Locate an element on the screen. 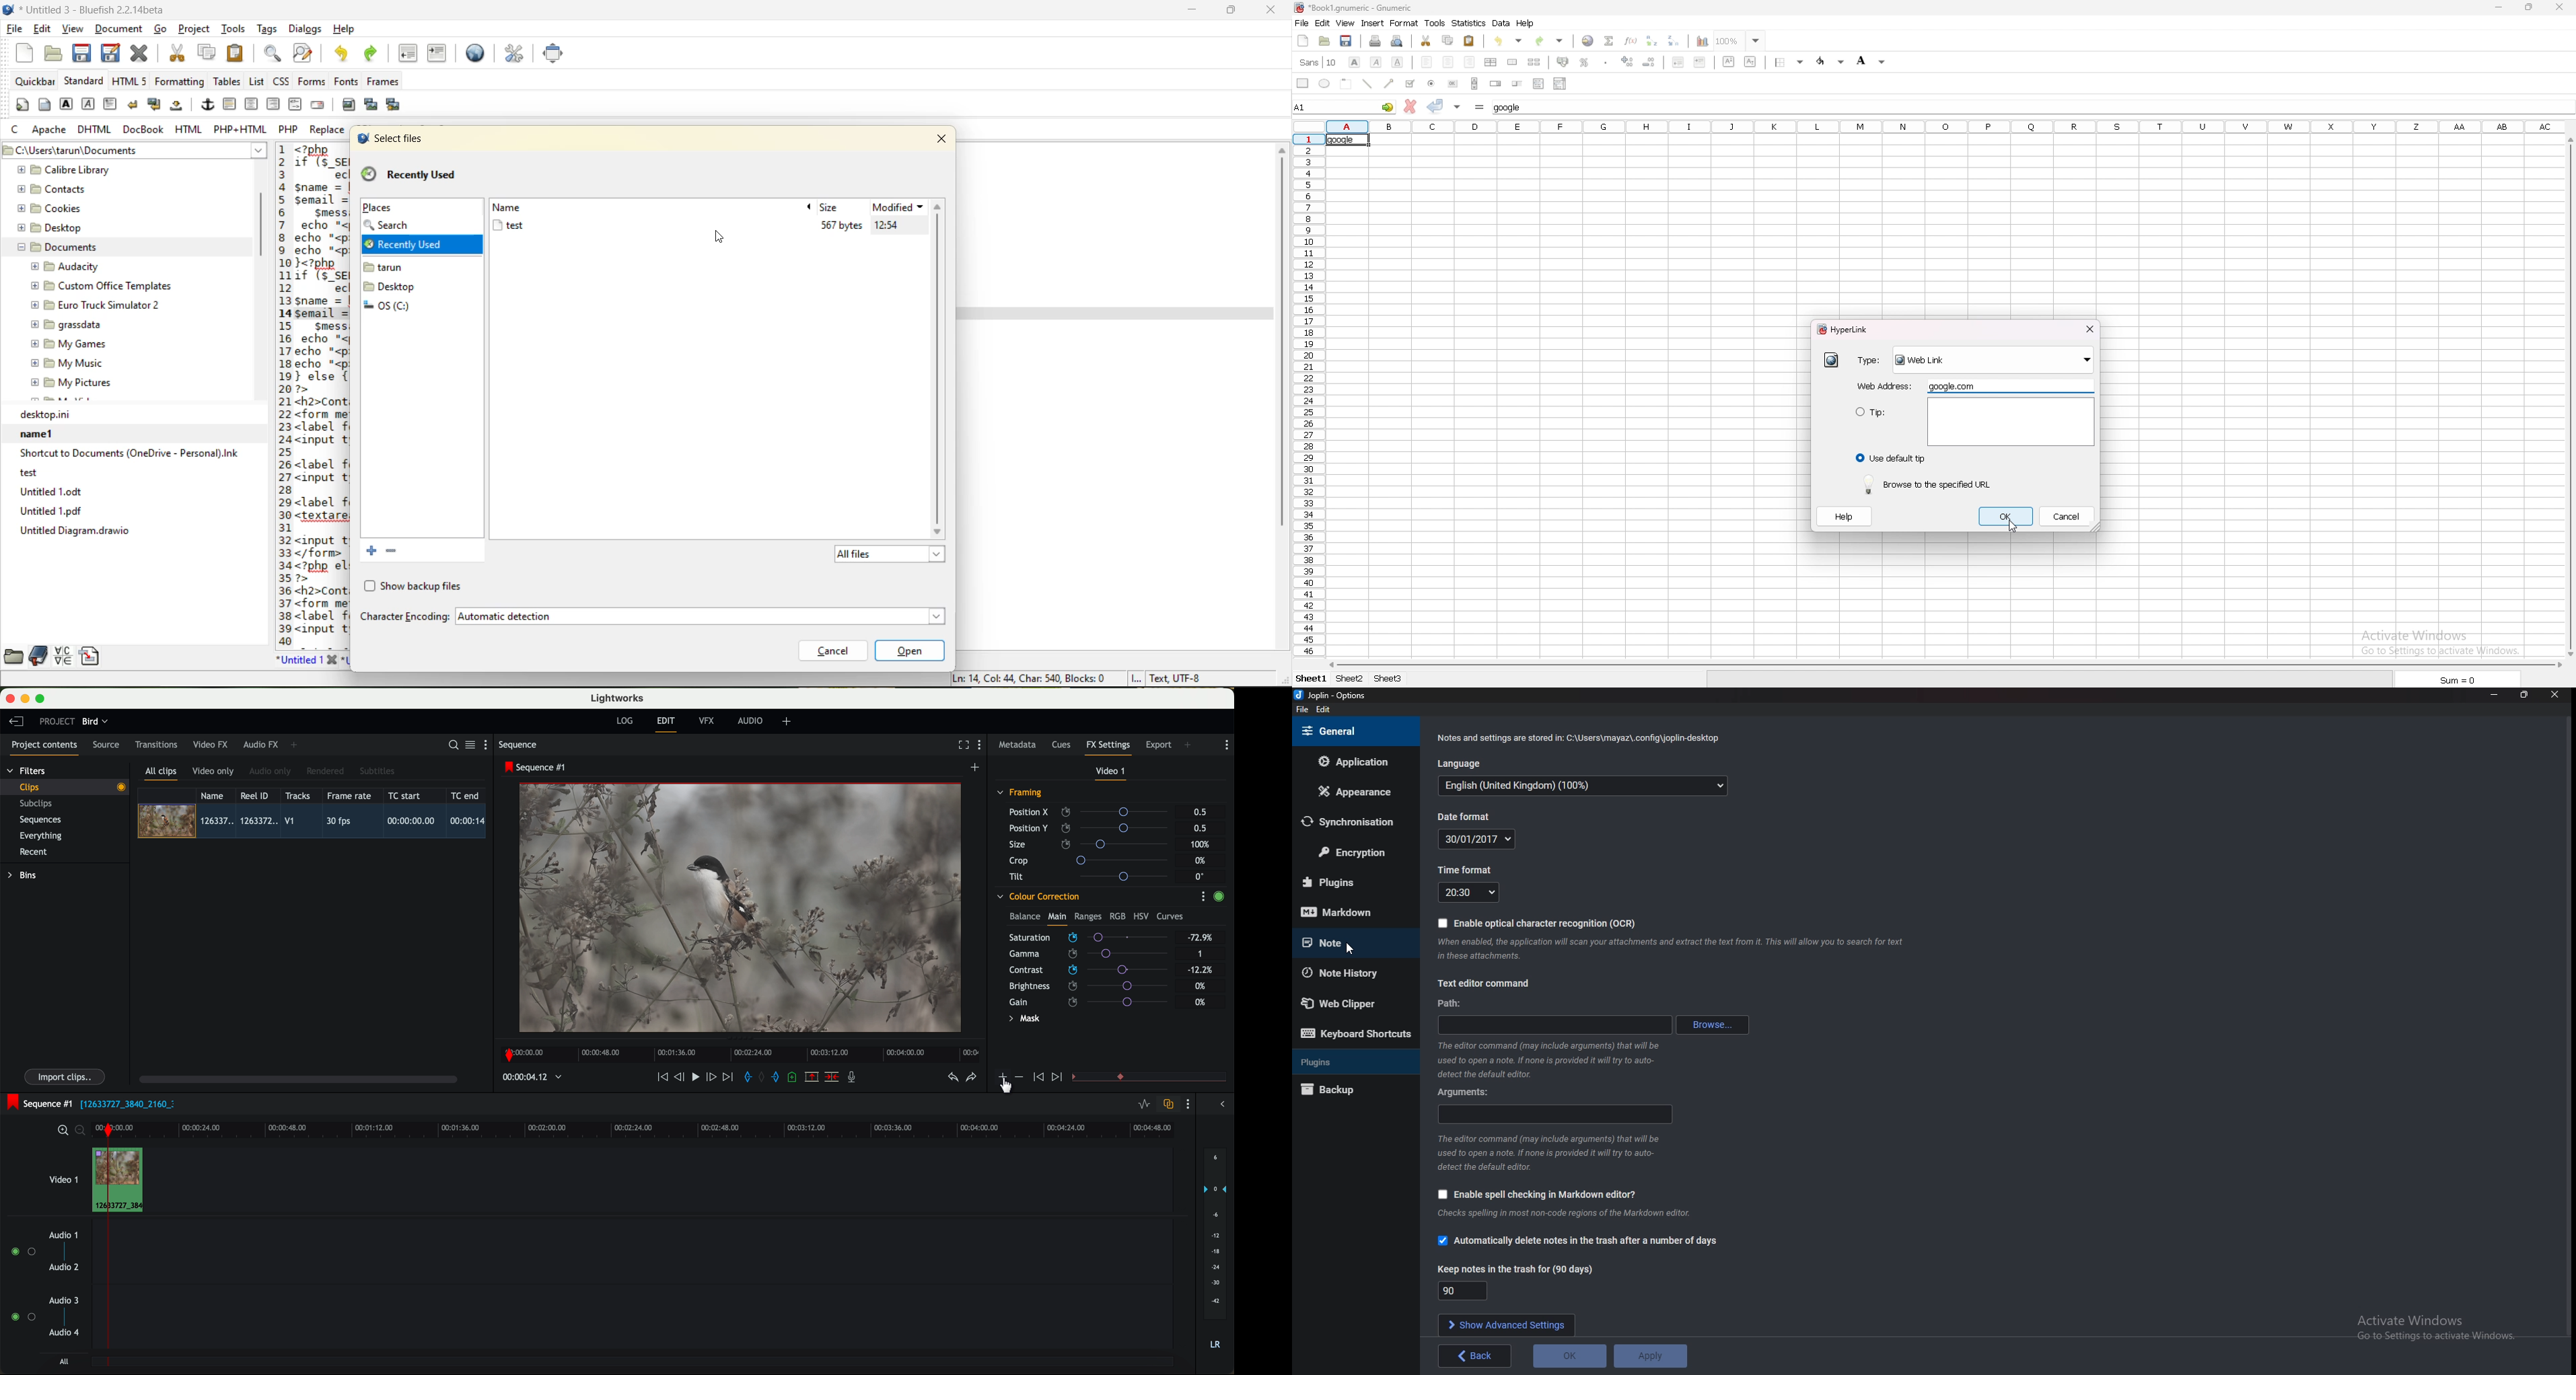 This screenshot has height=1400, width=2576. insert image is located at coordinates (351, 105).